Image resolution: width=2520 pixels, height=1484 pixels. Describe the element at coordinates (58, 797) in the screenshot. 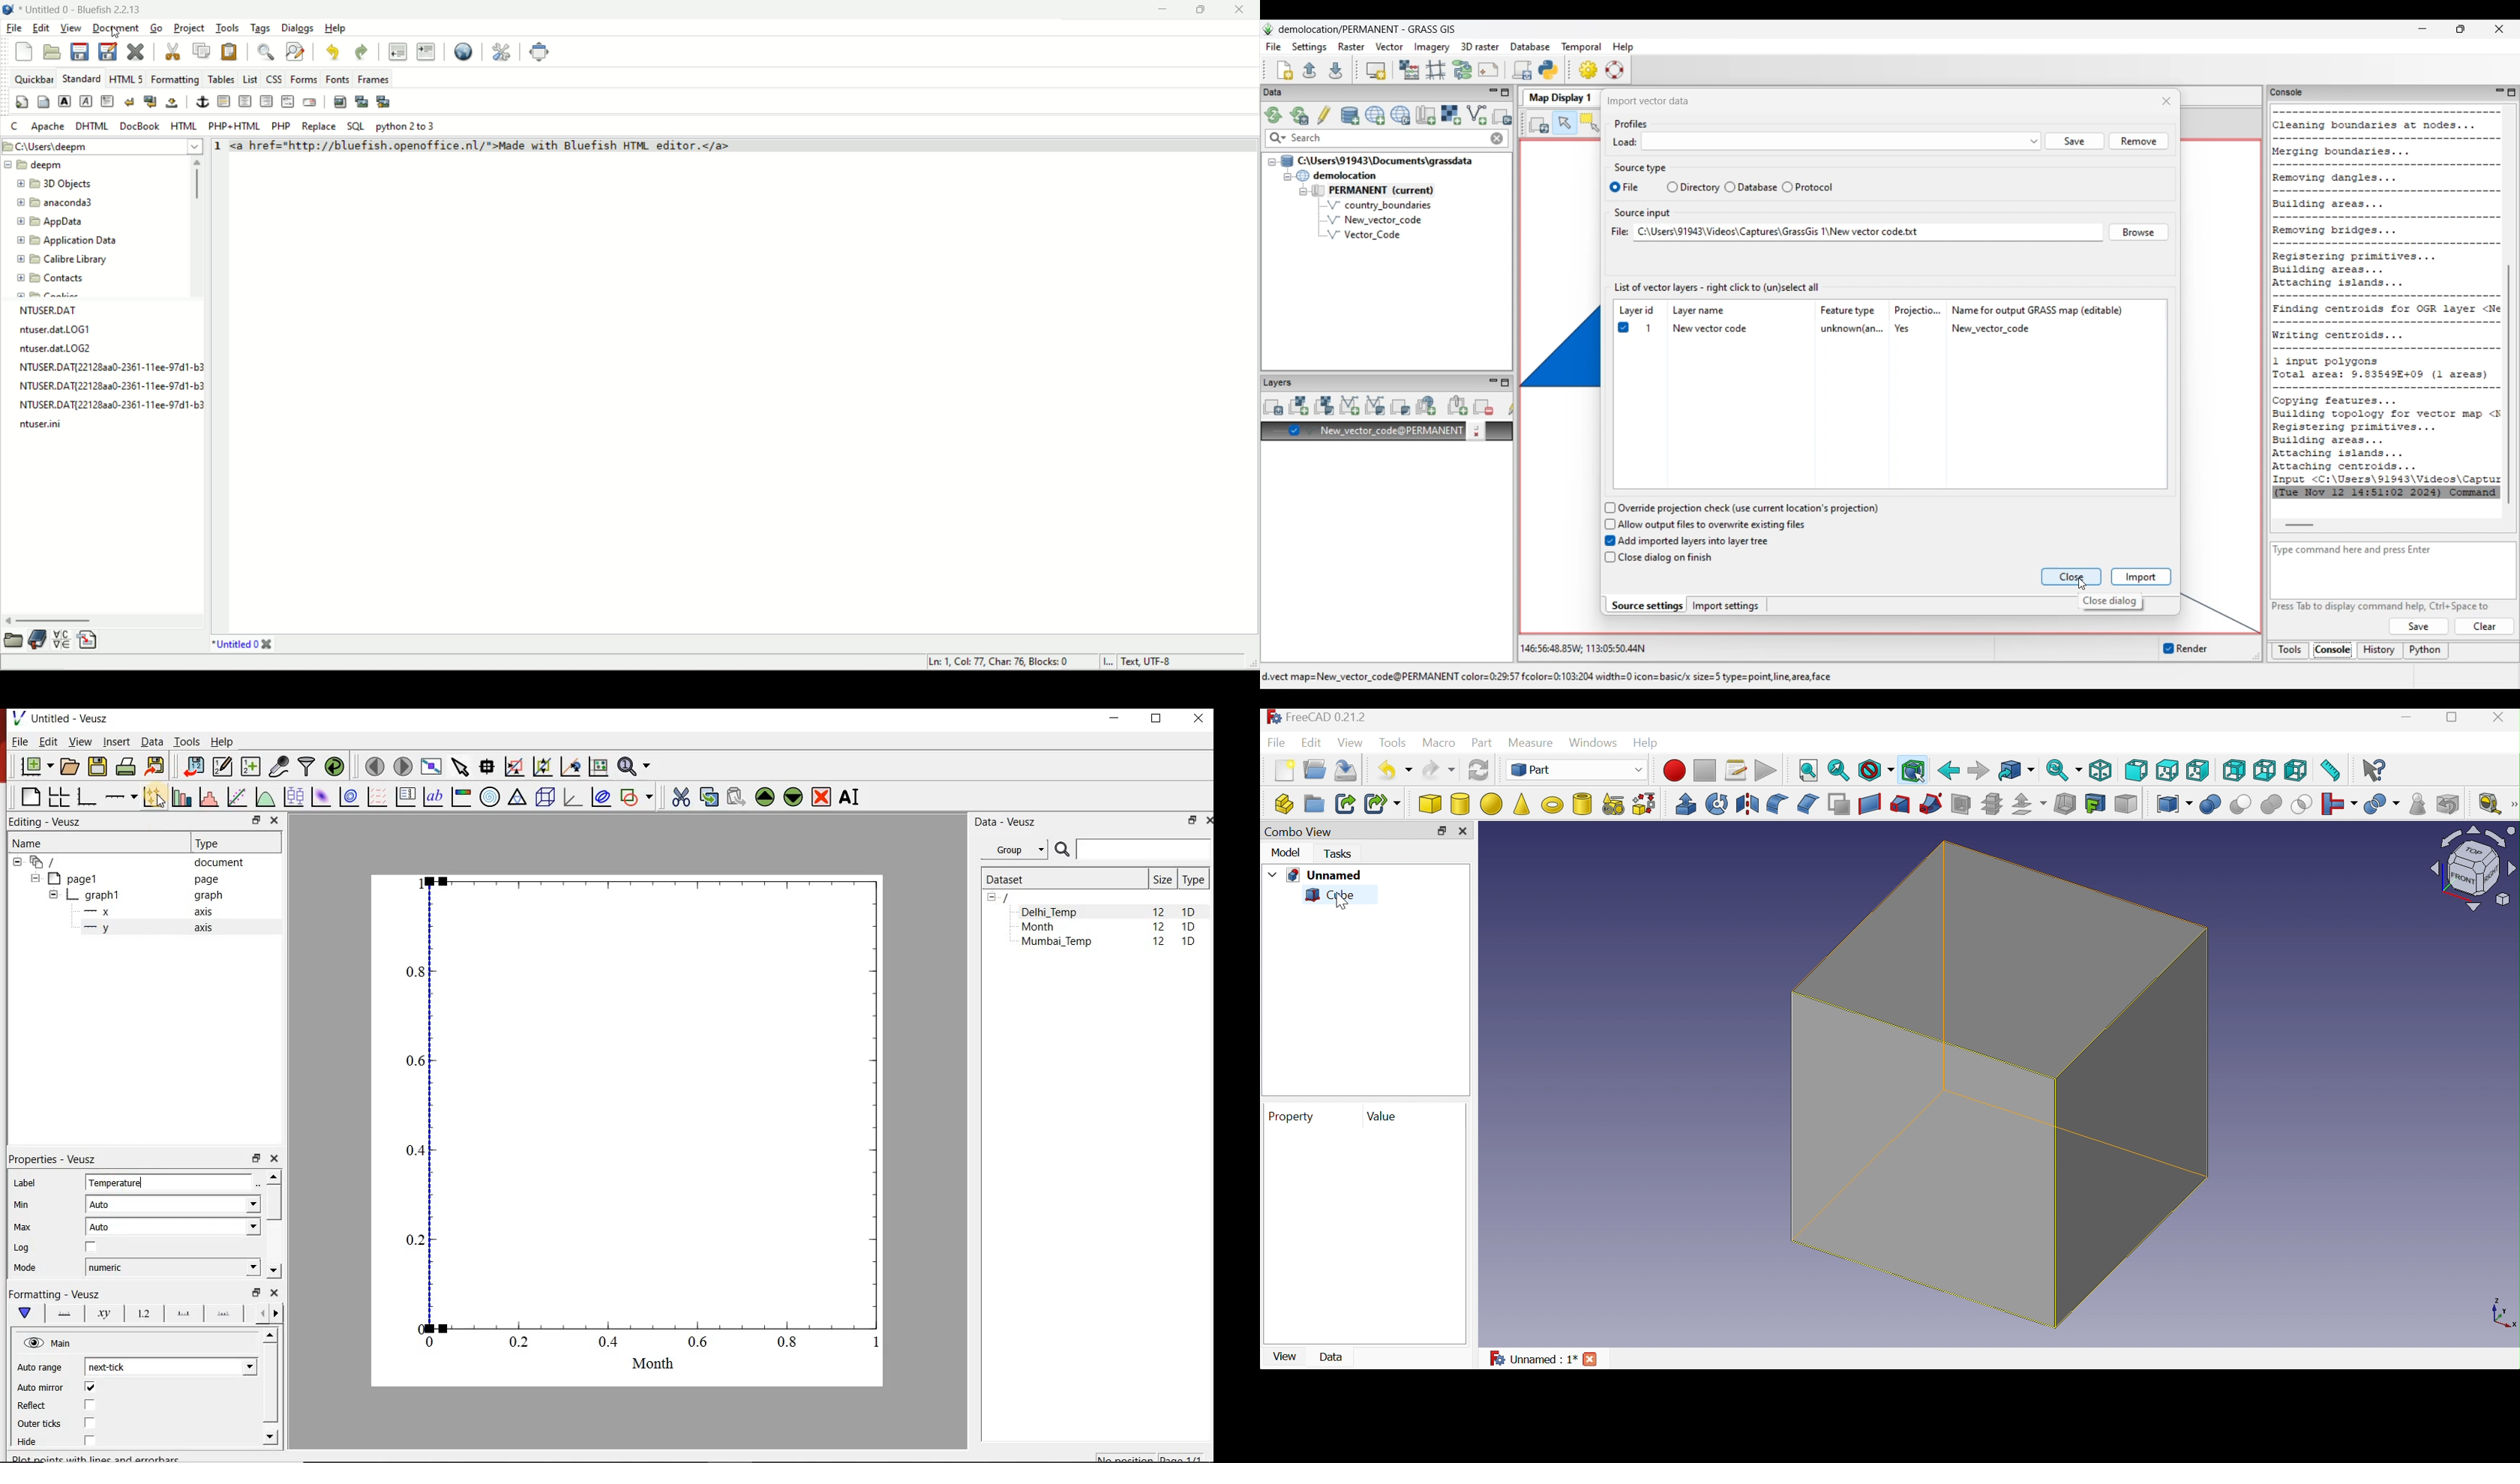

I see `arrange graphs in a grid` at that location.